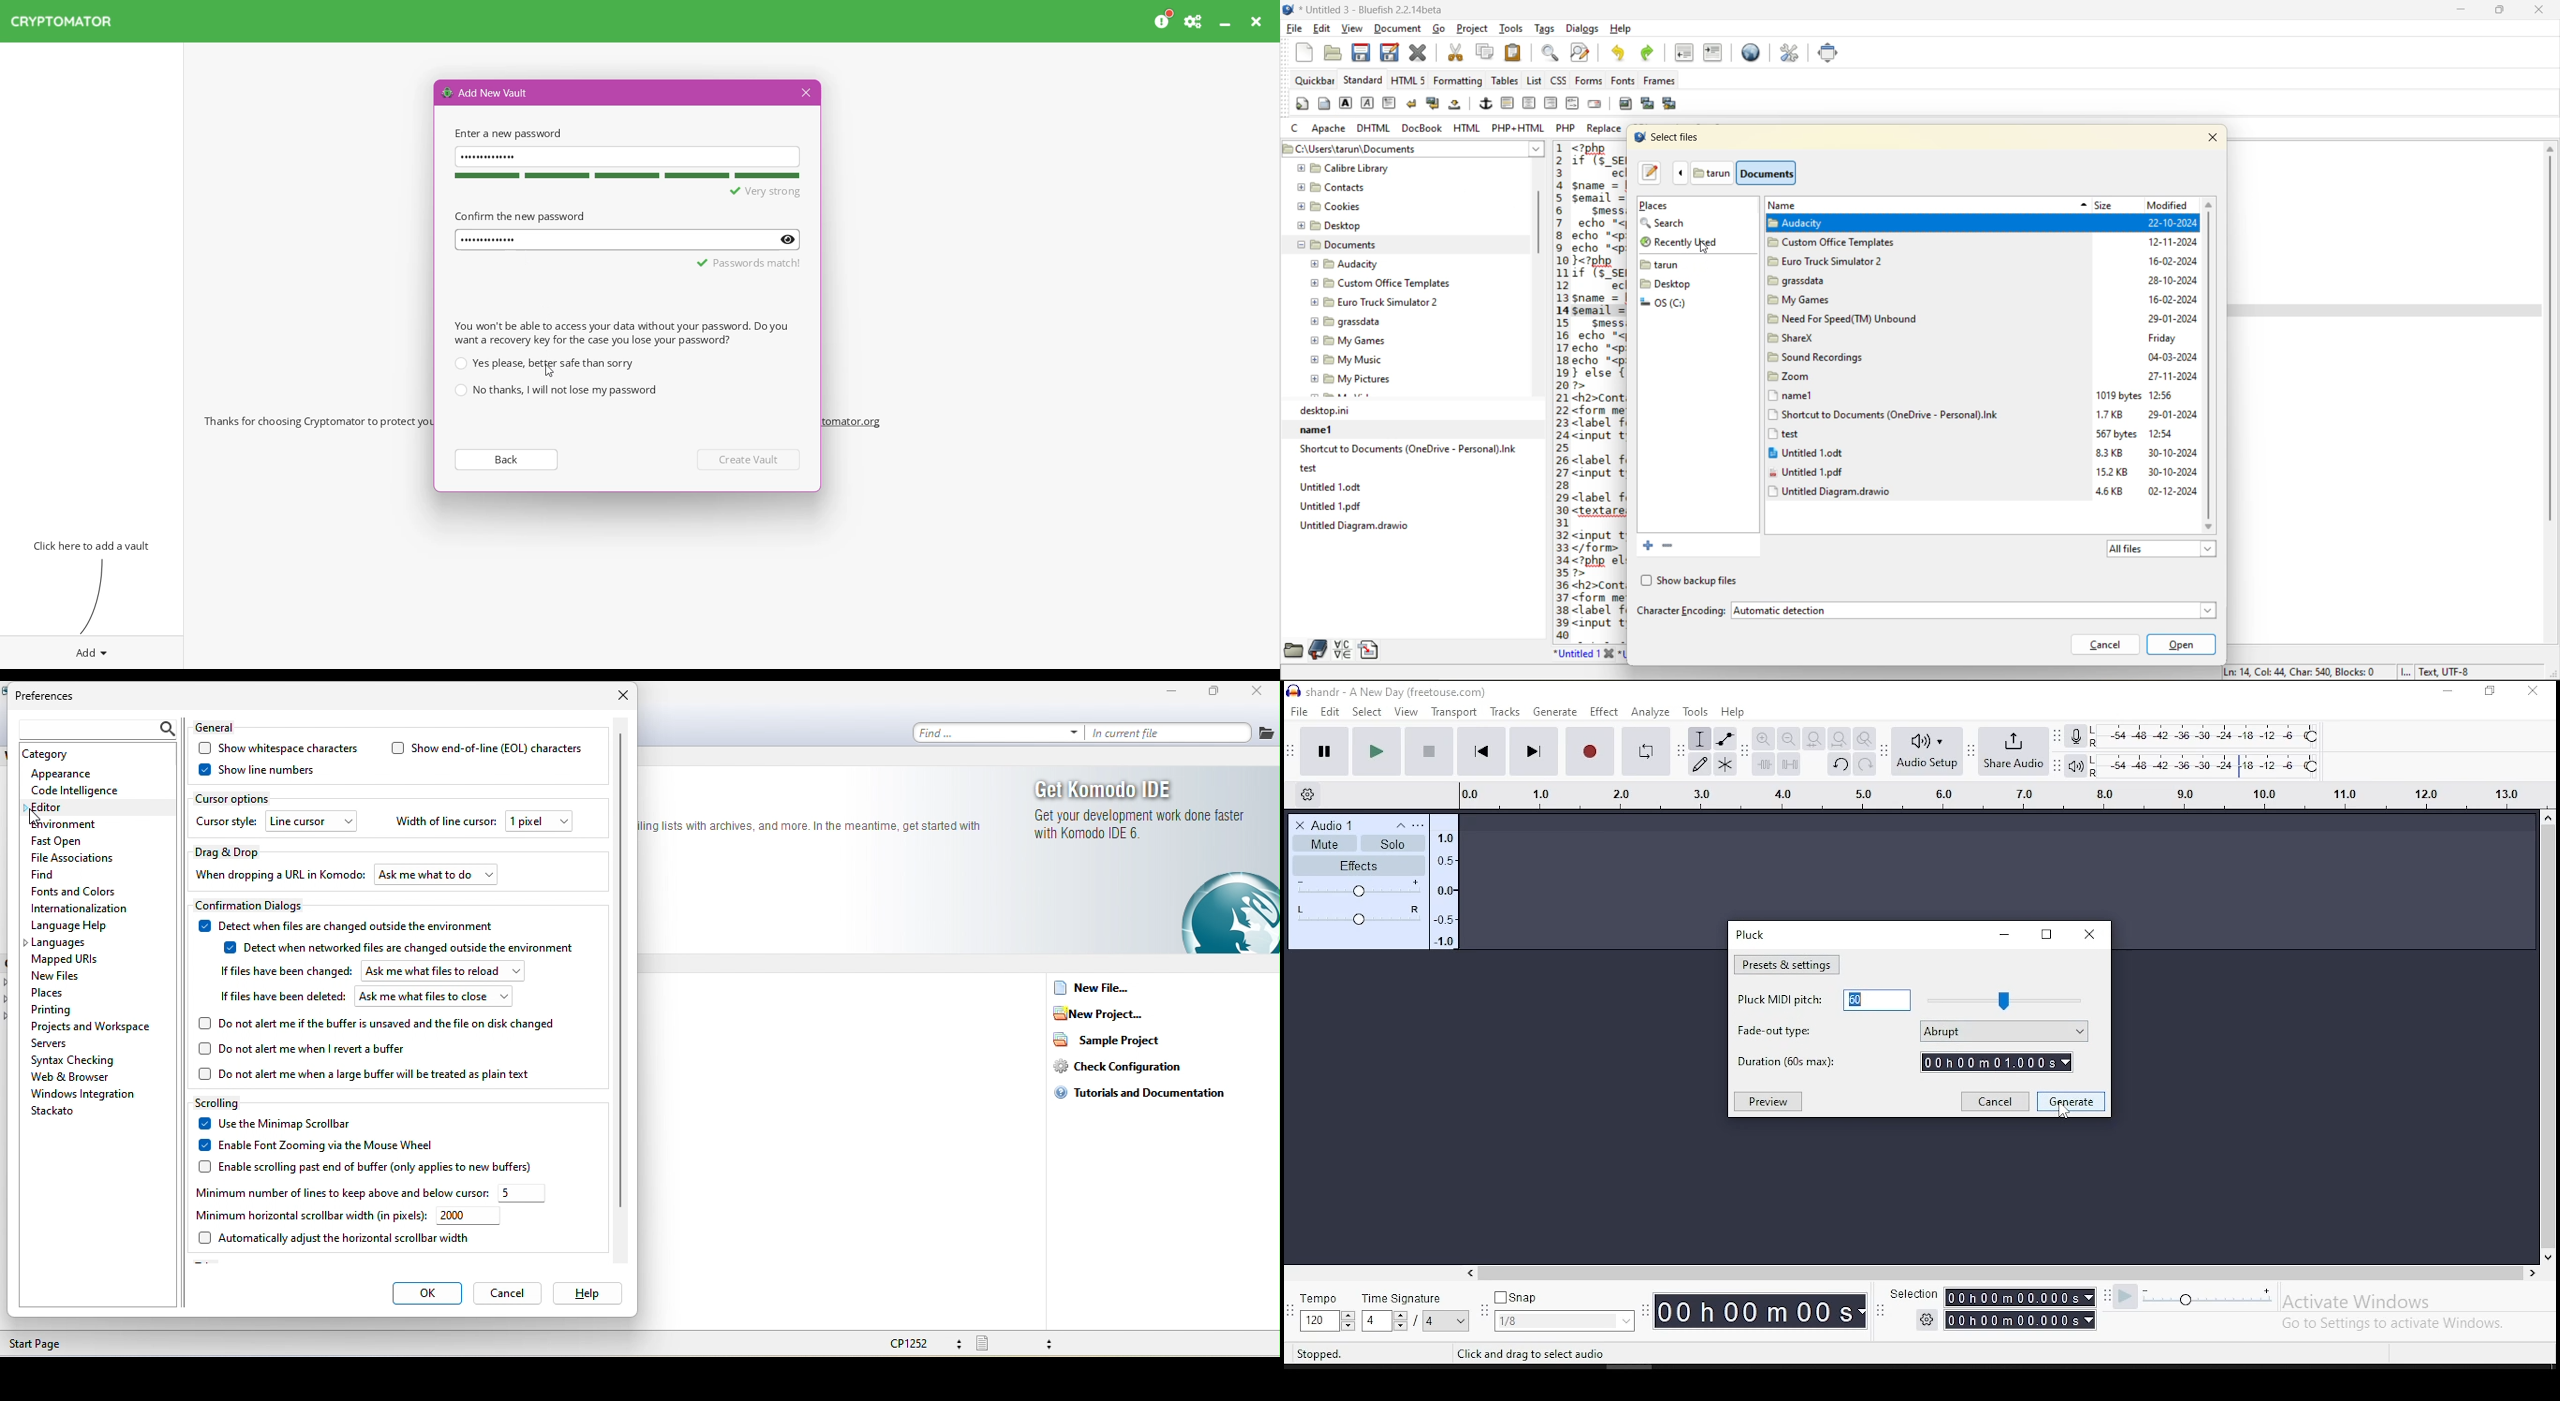 The image size is (2576, 1428). I want to click on analyze, so click(1649, 711).